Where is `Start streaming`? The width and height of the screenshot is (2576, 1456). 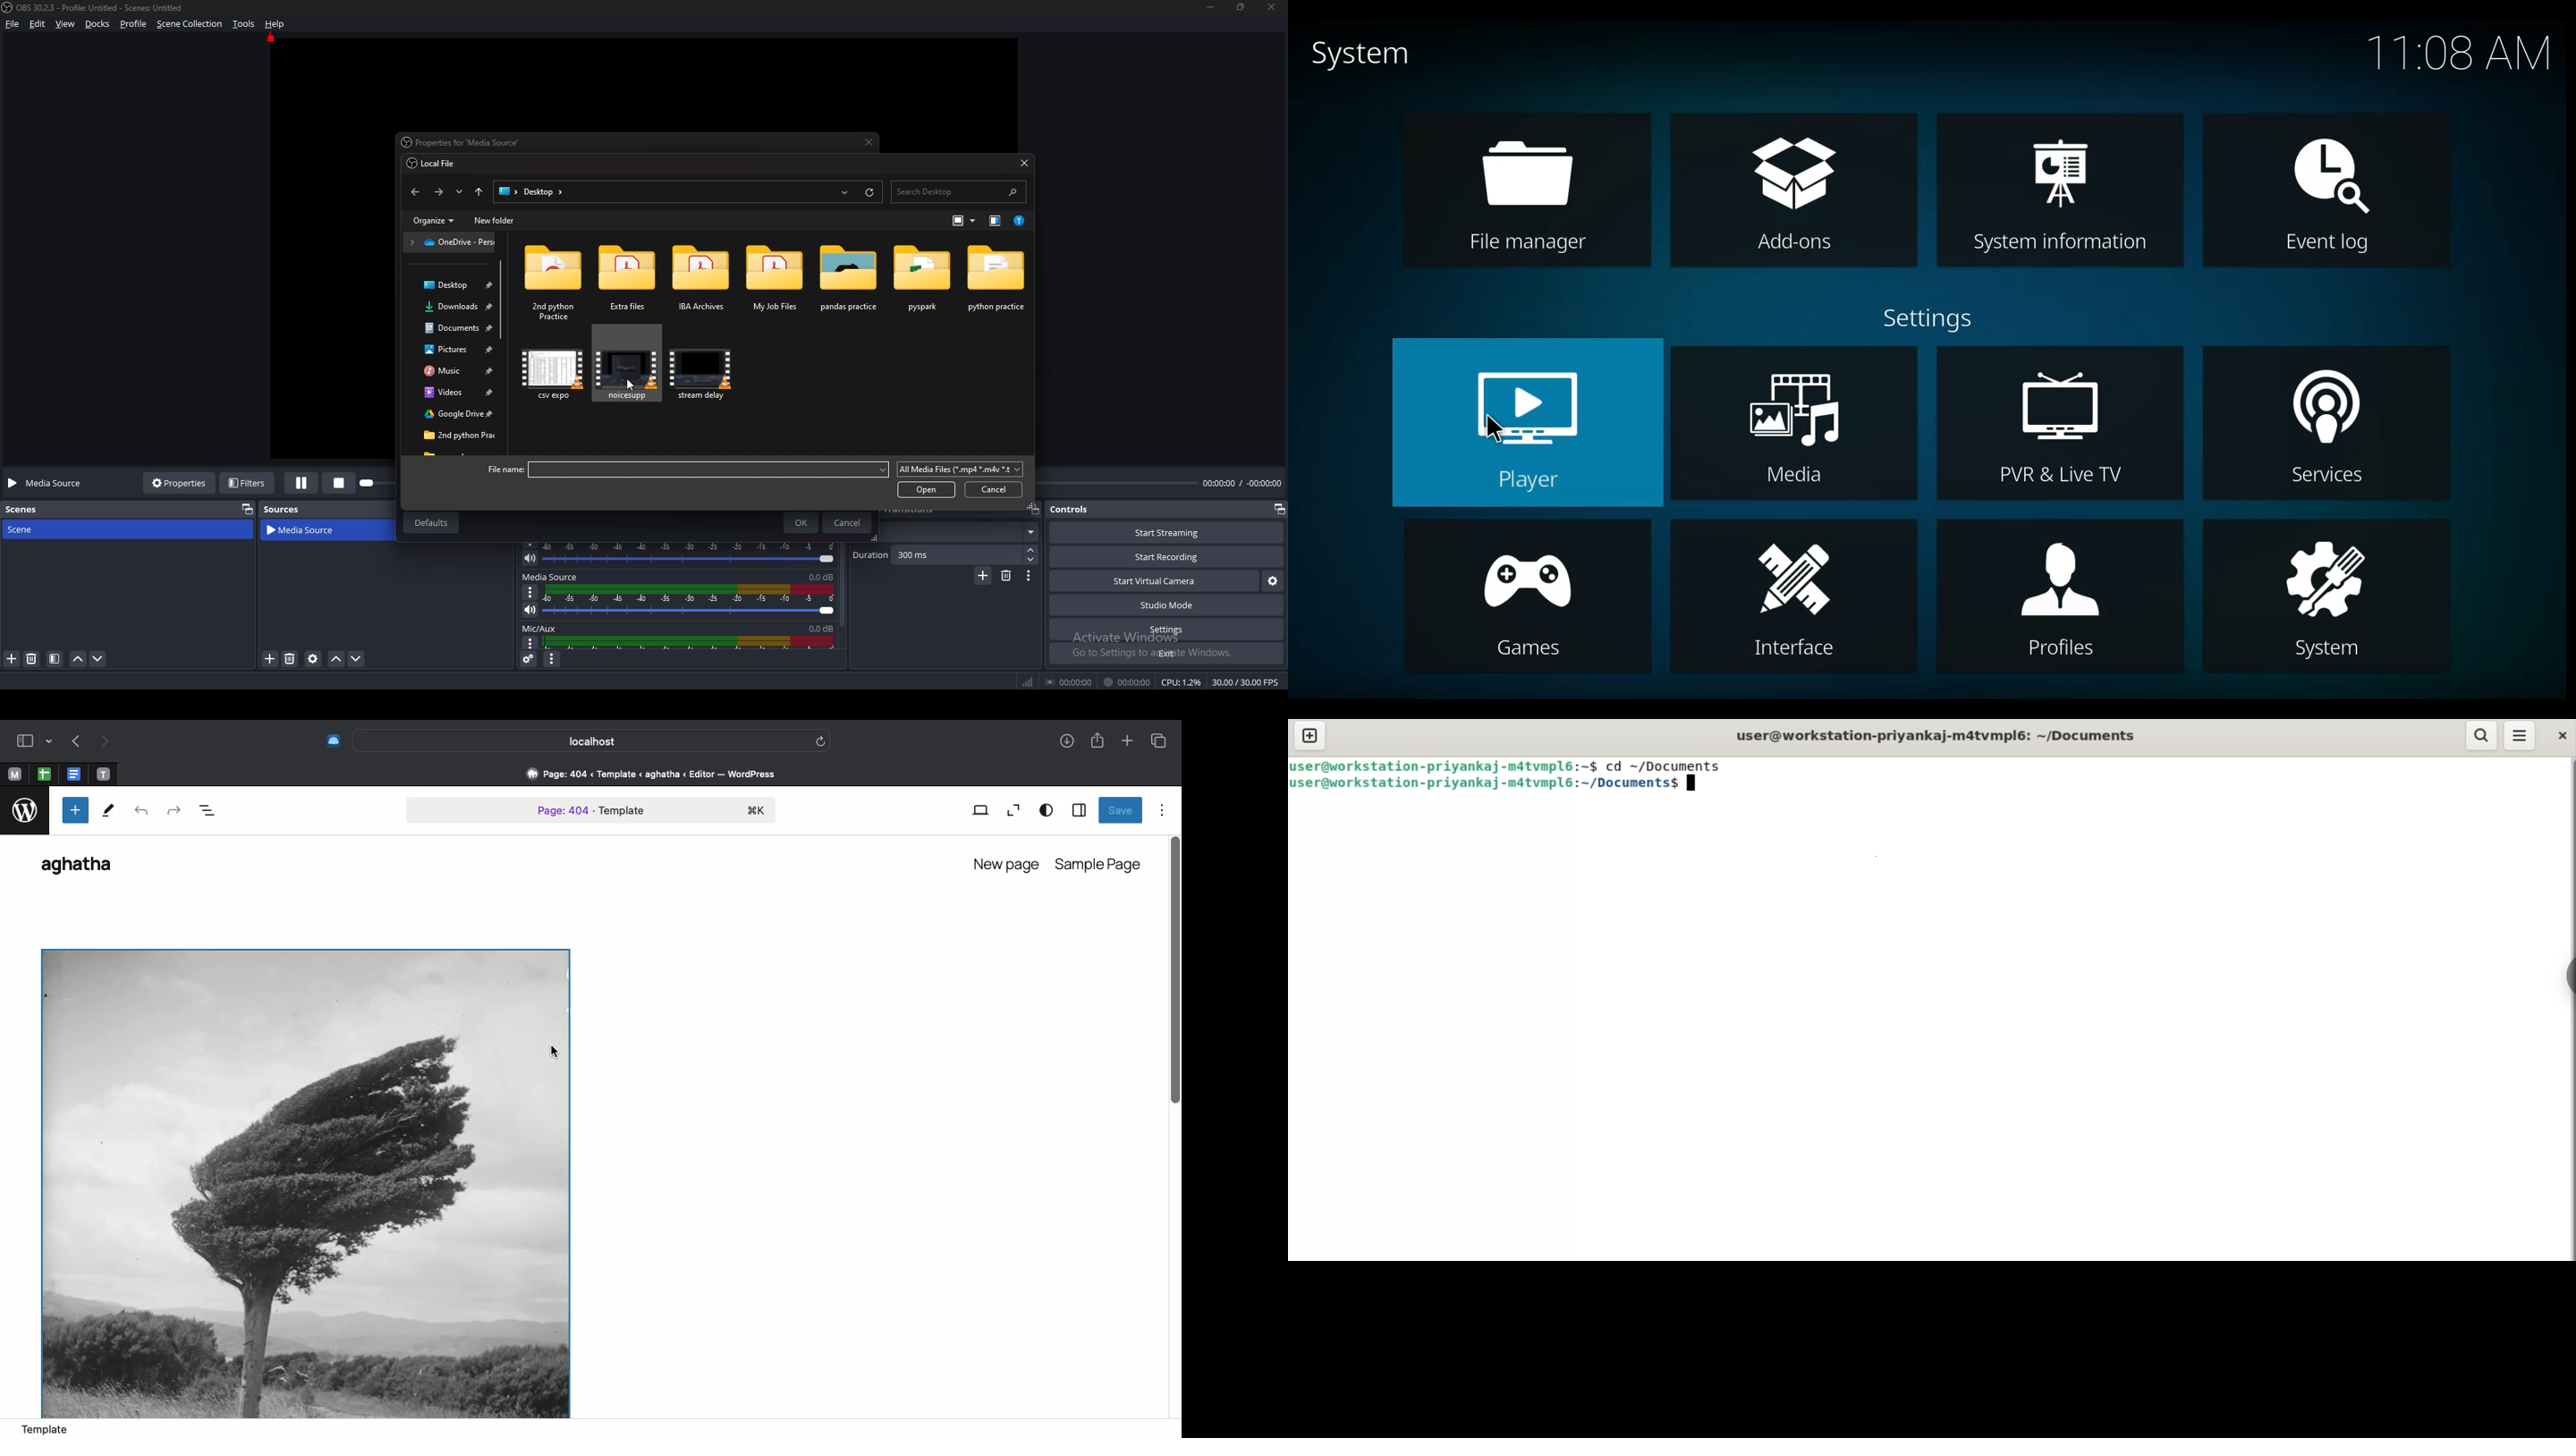
Start streaming is located at coordinates (1169, 533).